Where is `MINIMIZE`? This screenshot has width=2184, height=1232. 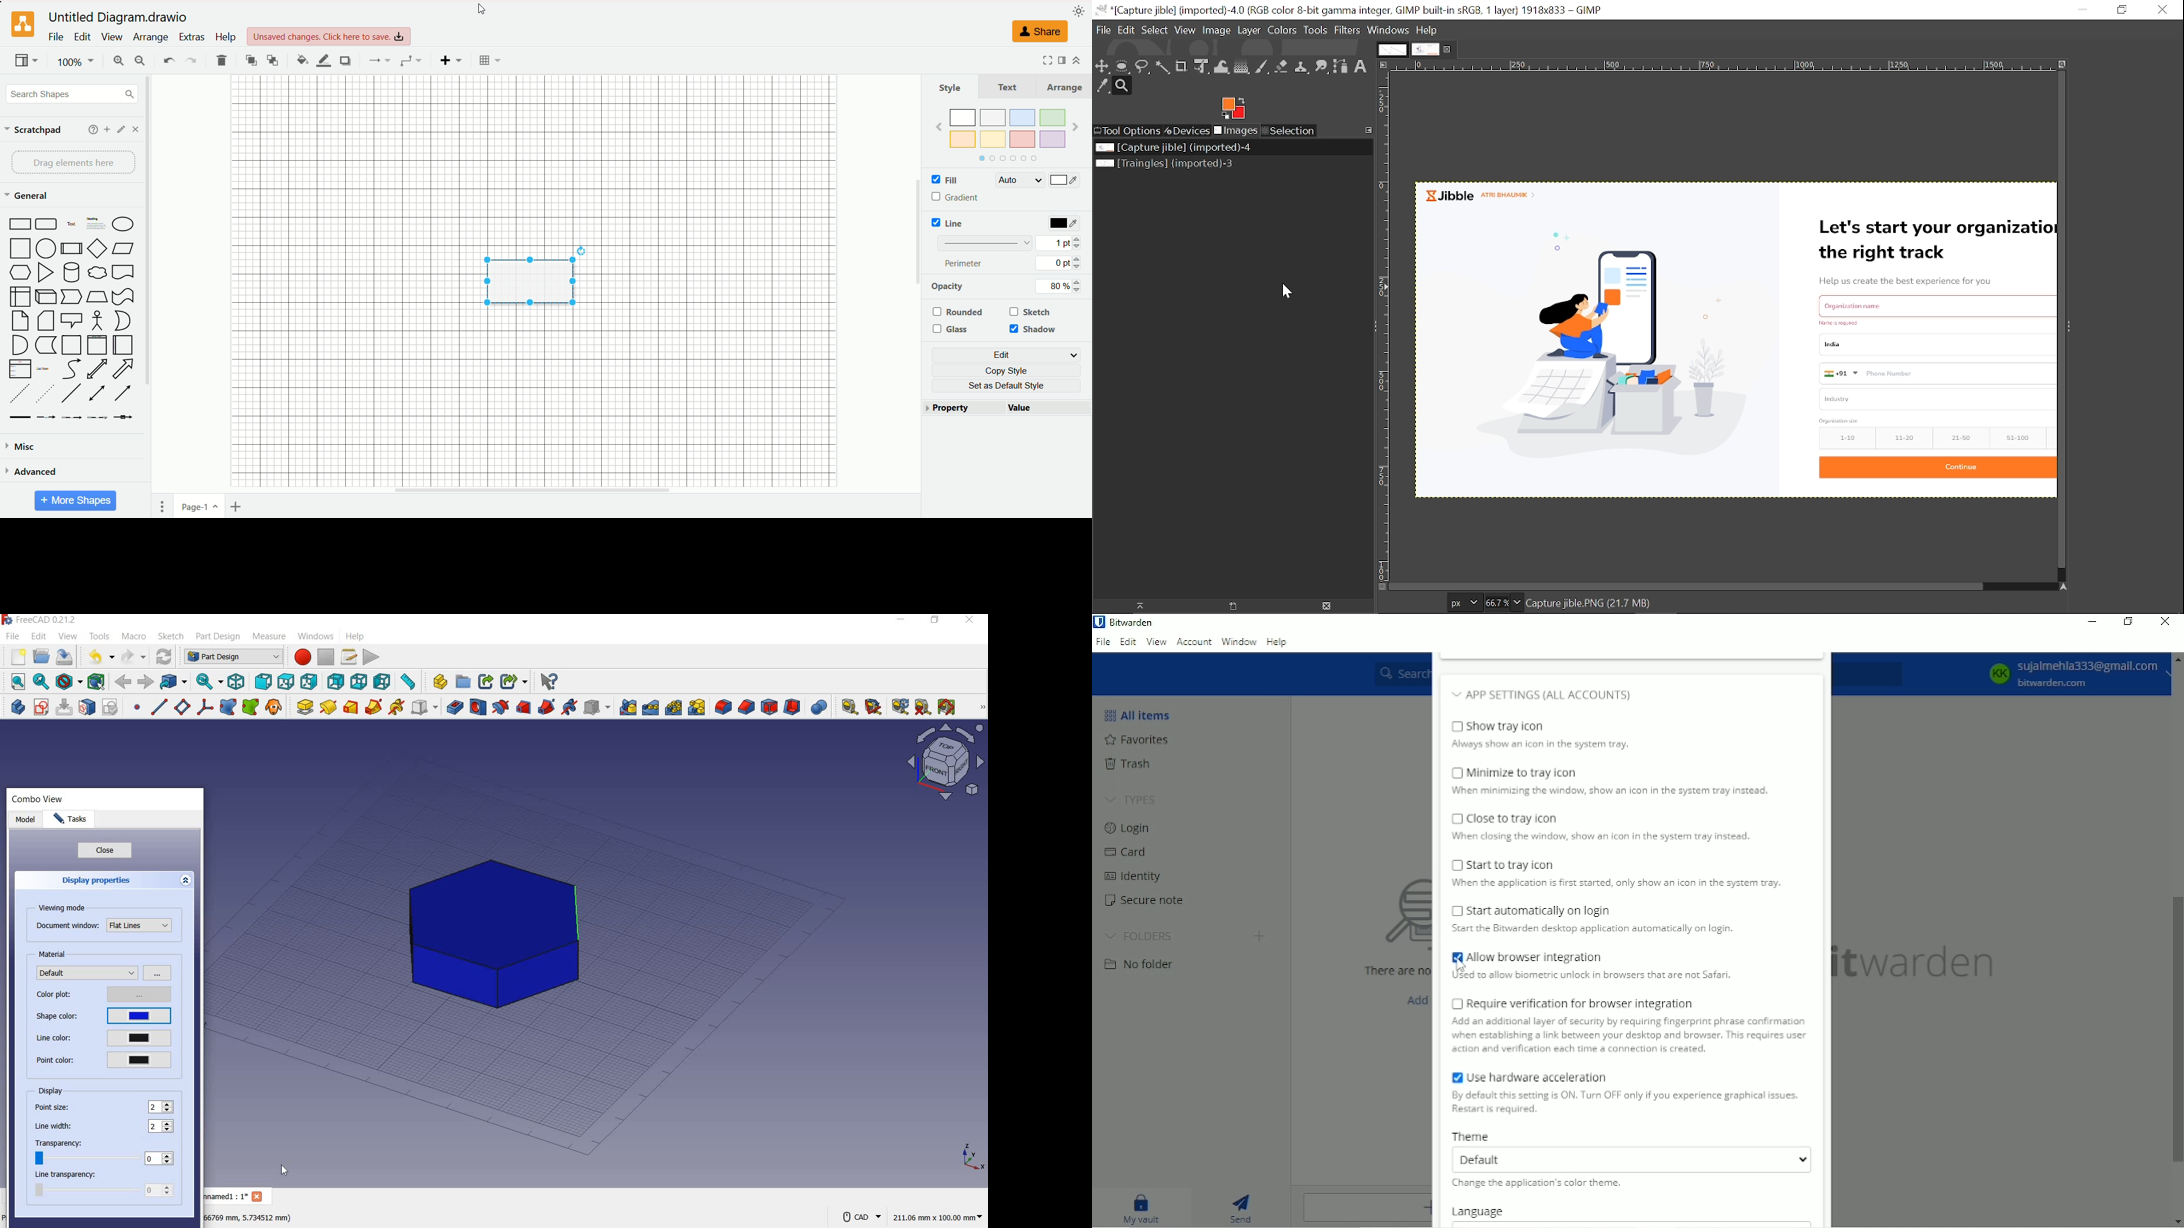 MINIMIZE is located at coordinates (902, 622).